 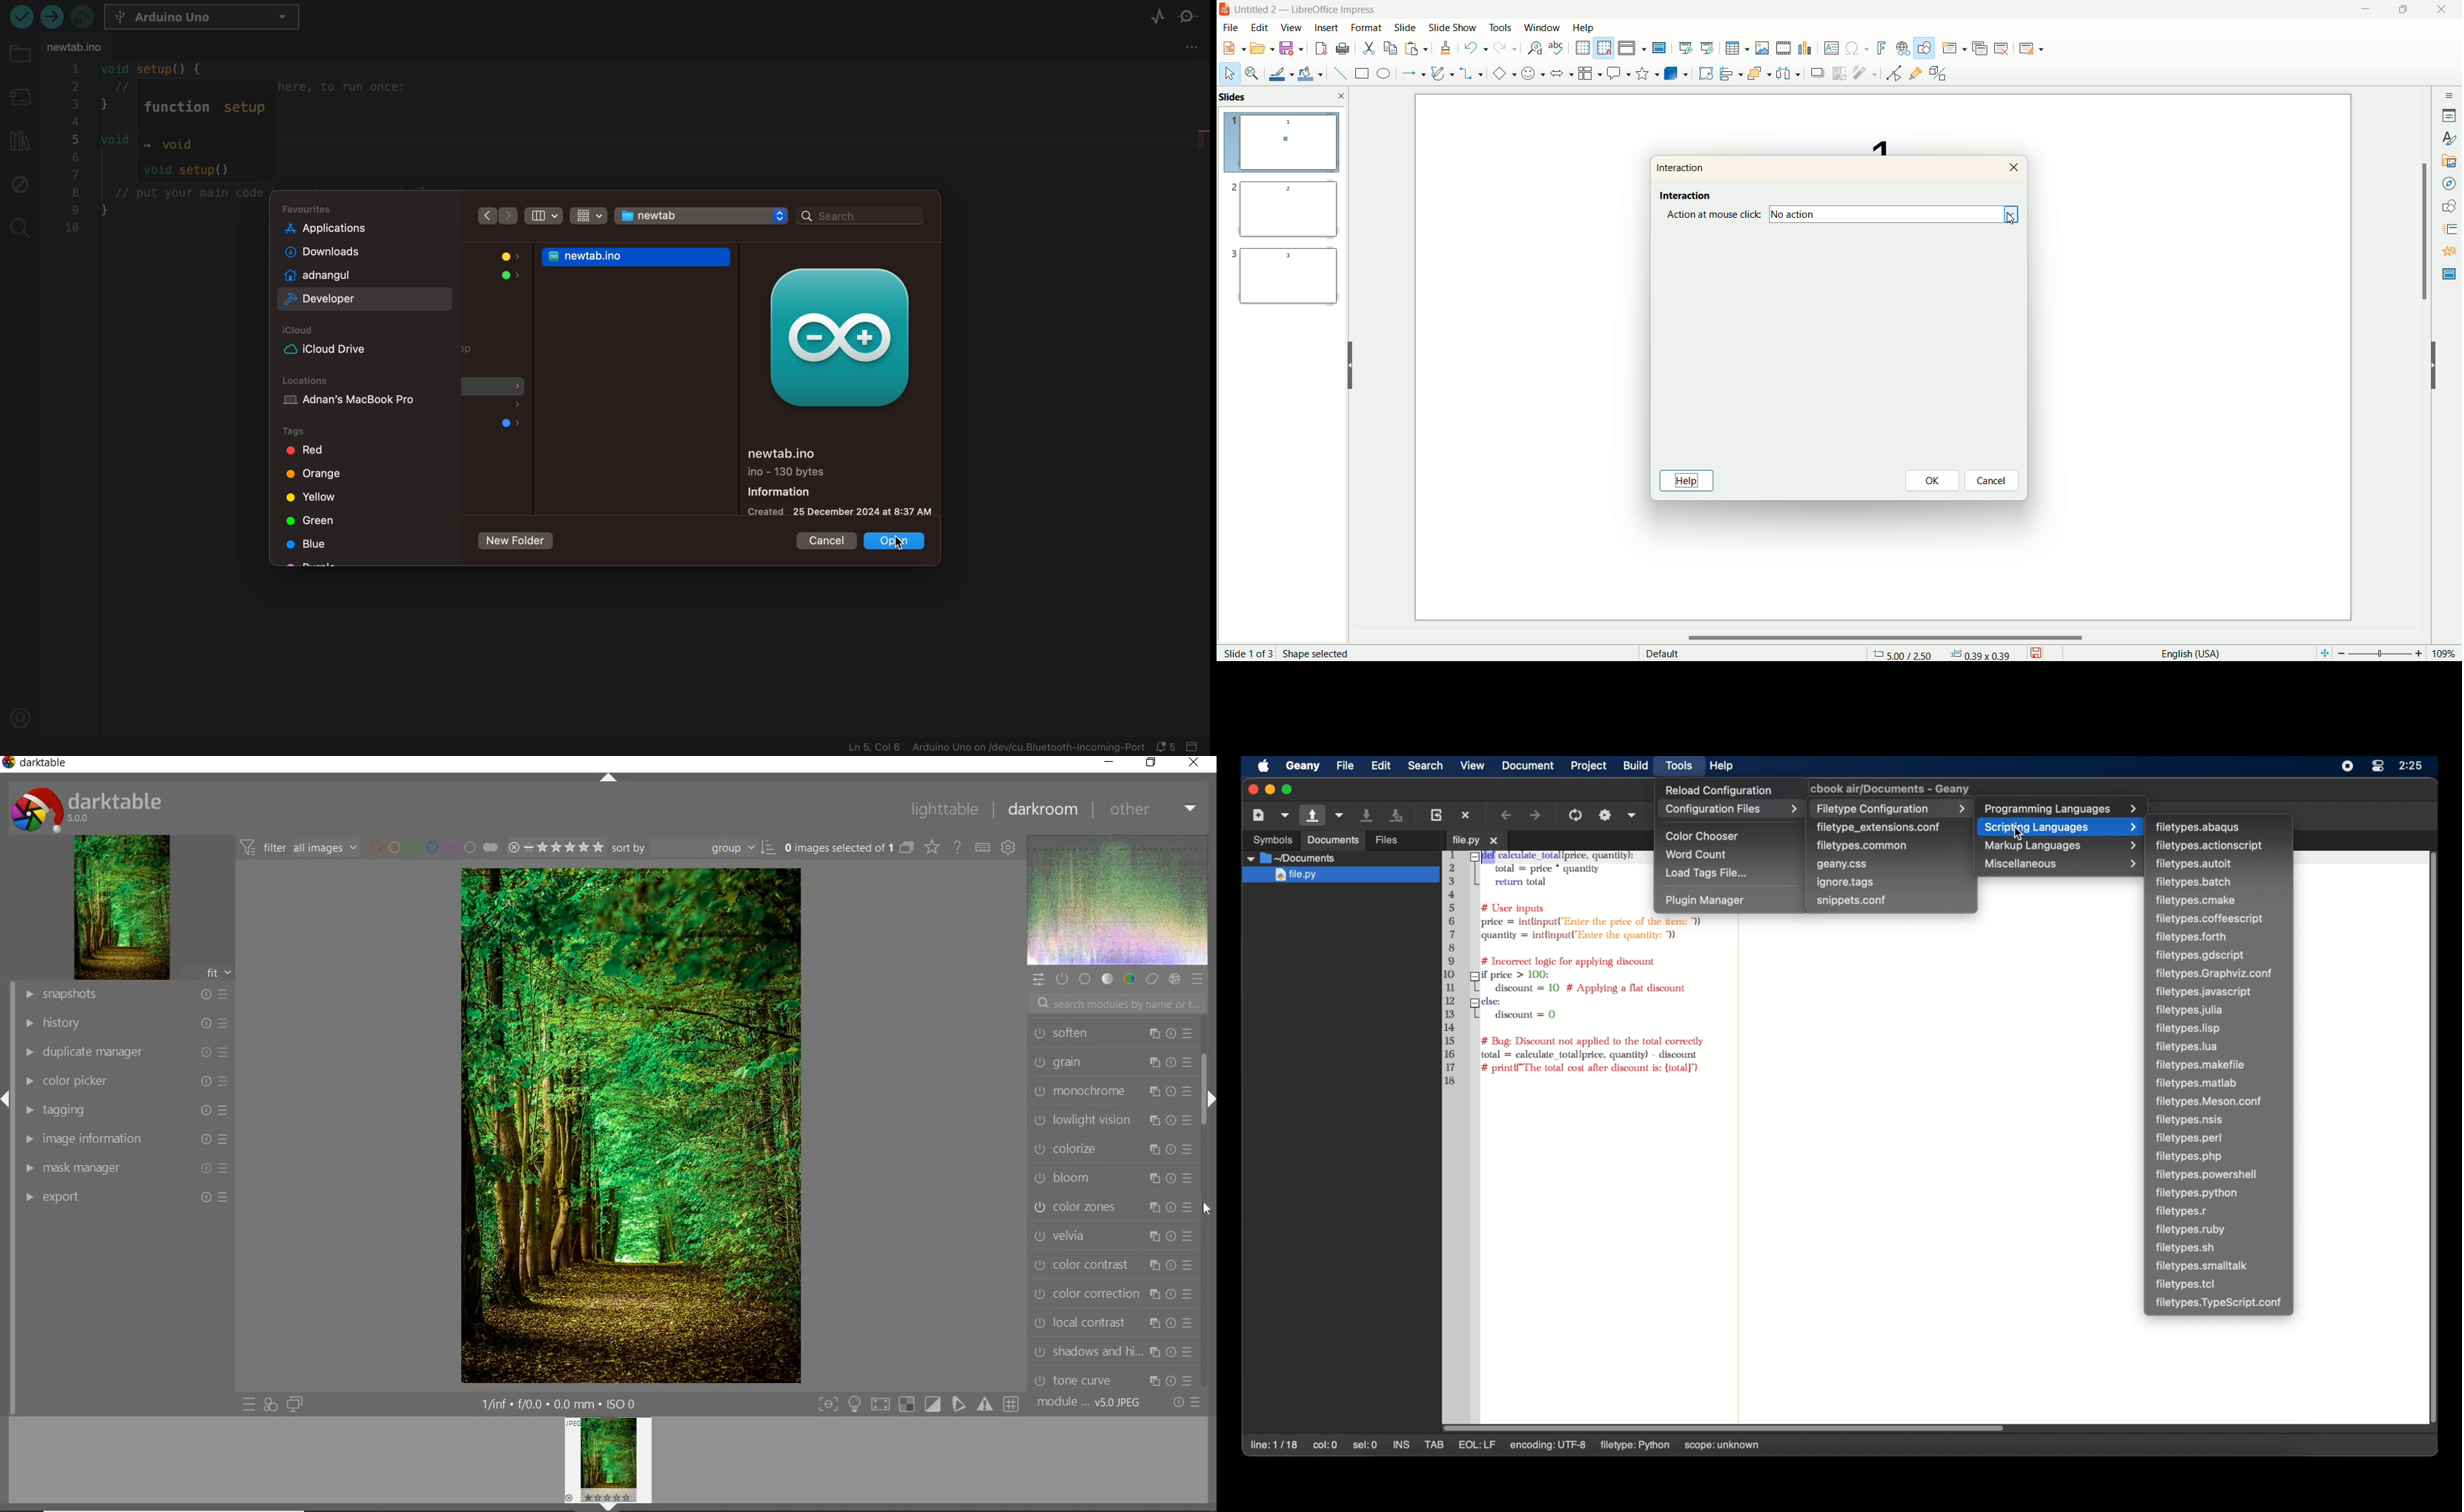 I want to click on slide transition, so click(x=2448, y=227).